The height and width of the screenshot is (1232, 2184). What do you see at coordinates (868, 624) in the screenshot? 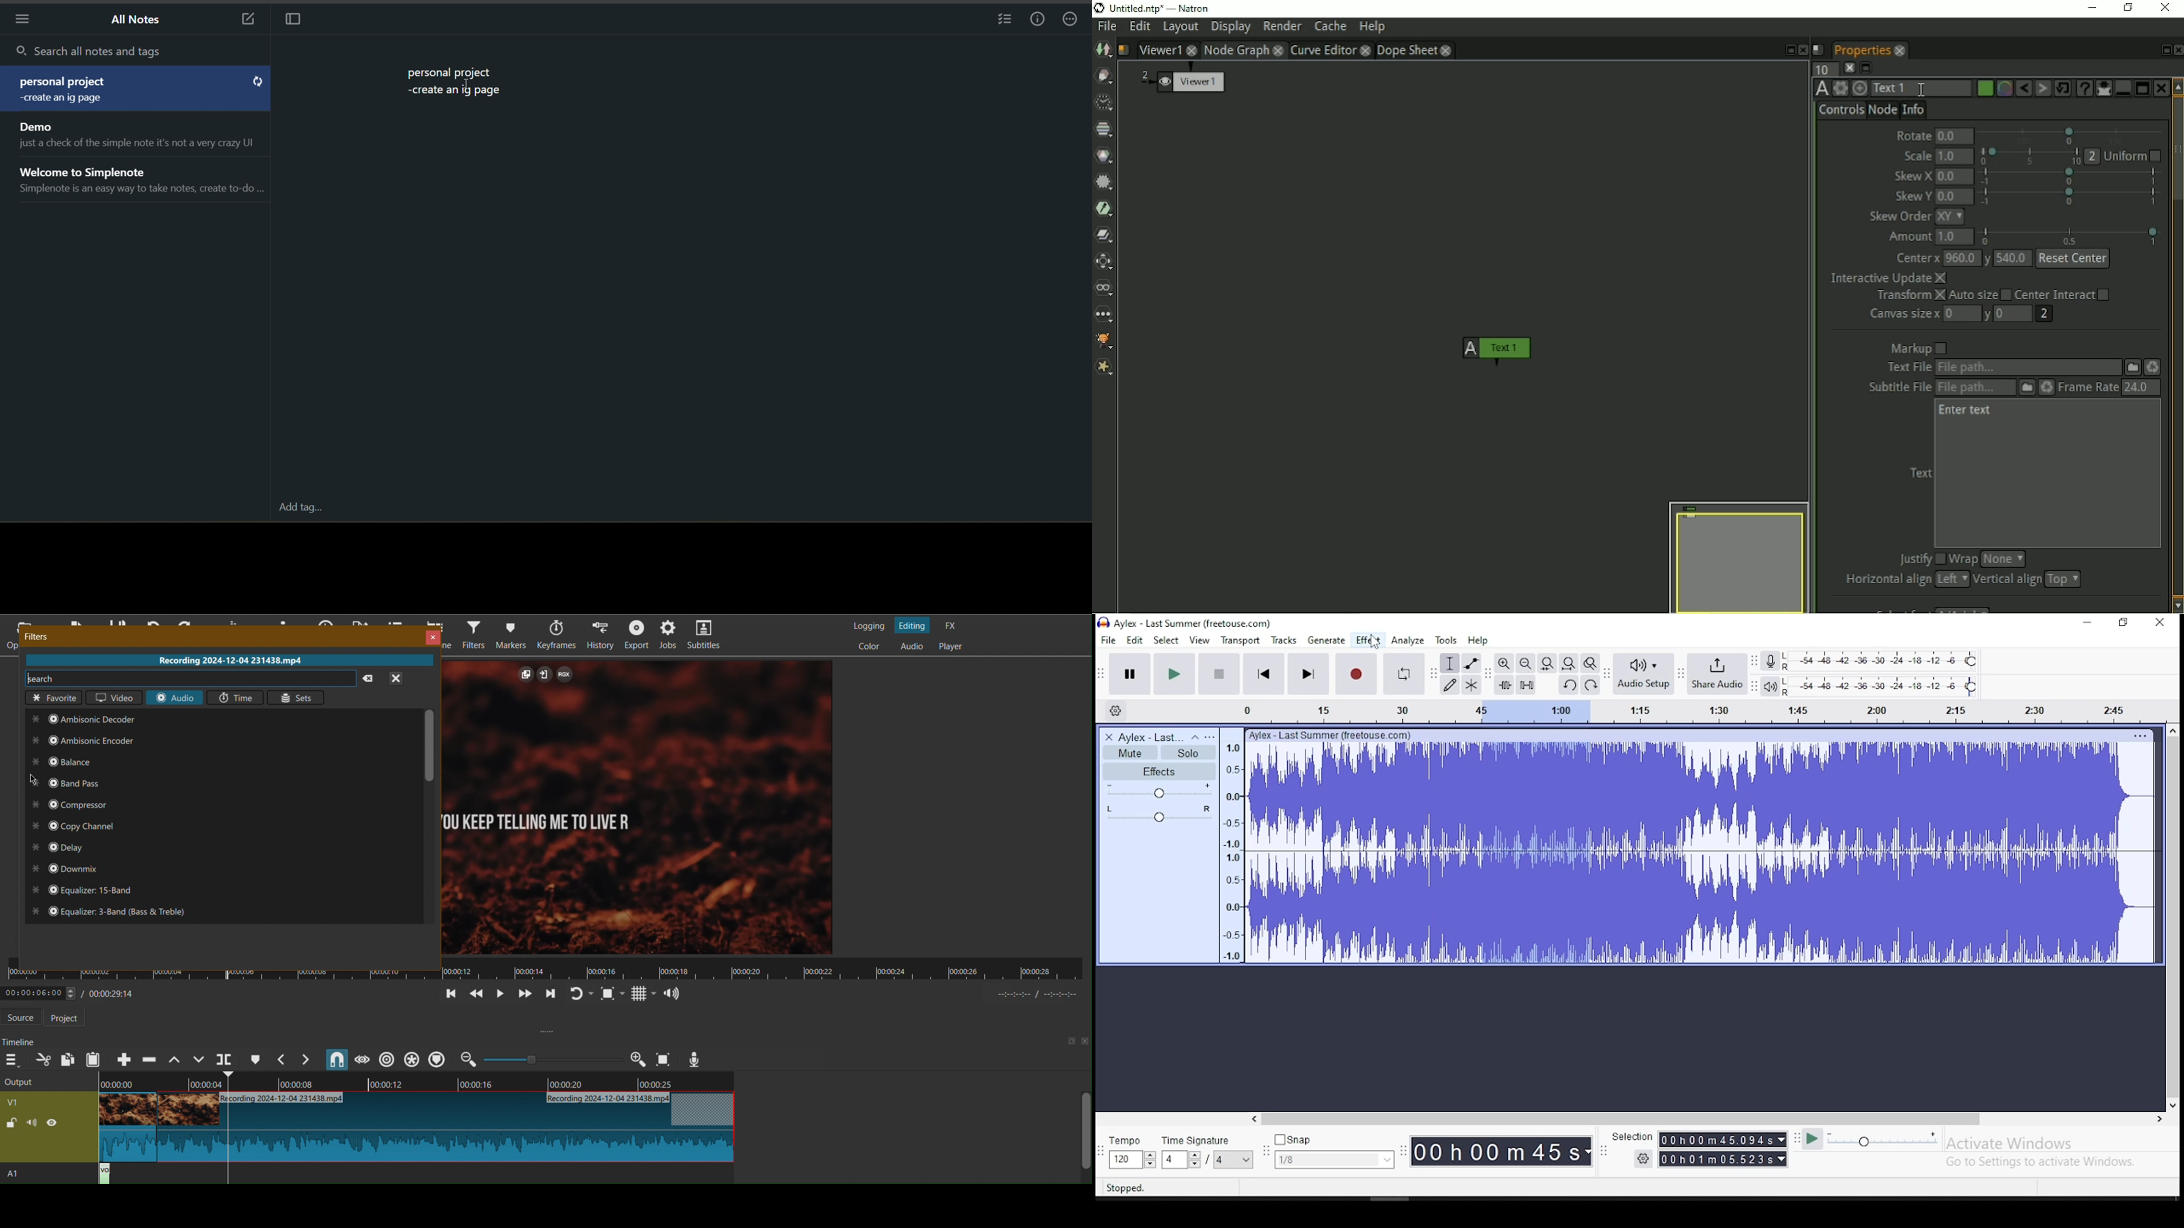
I see `Logging` at bounding box center [868, 624].